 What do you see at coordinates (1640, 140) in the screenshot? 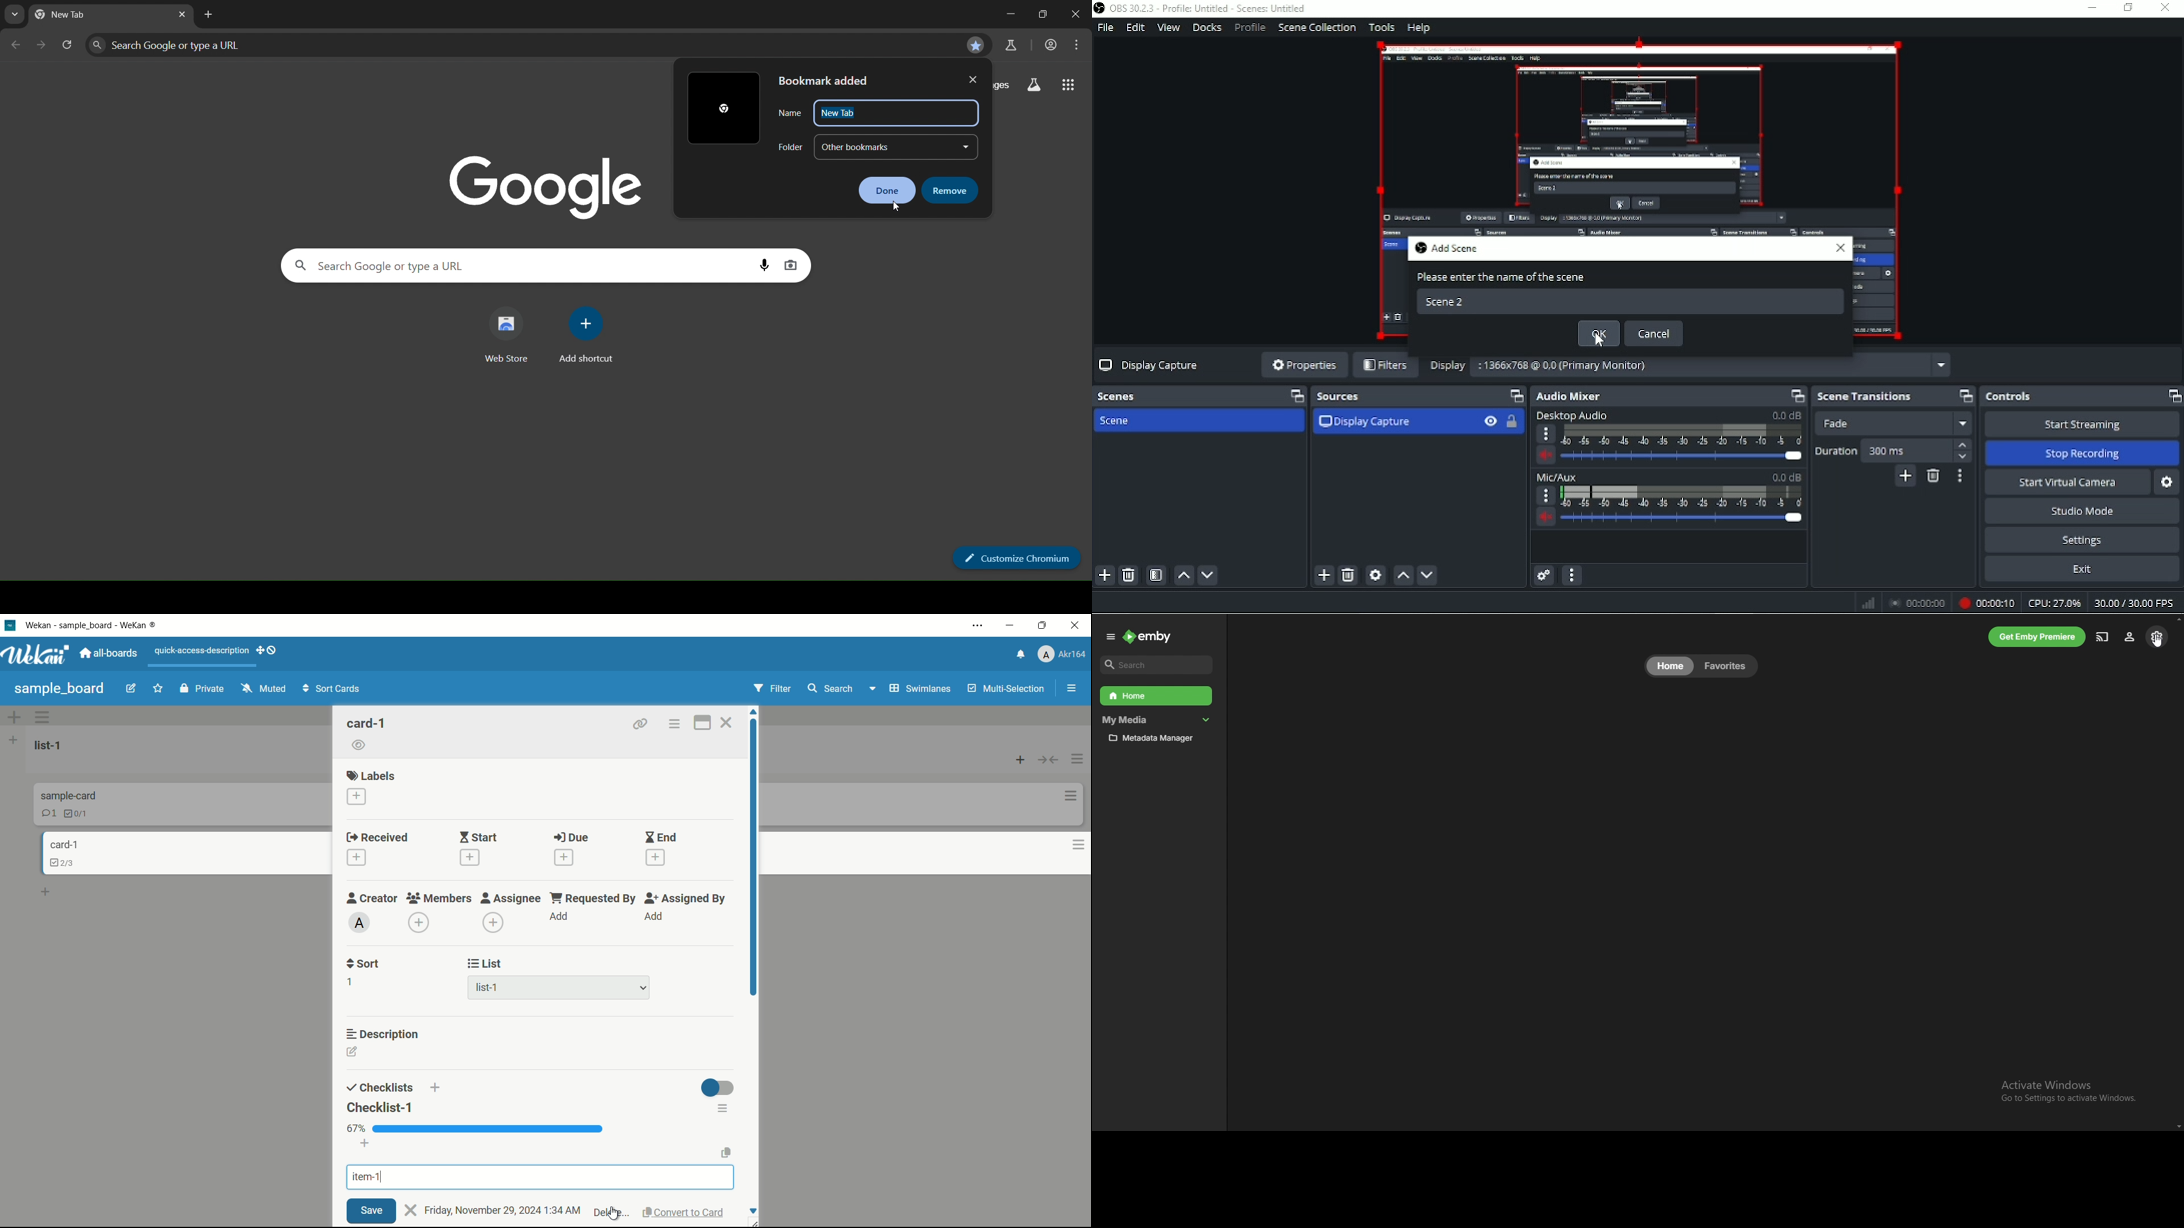
I see `video` at bounding box center [1640, 140].